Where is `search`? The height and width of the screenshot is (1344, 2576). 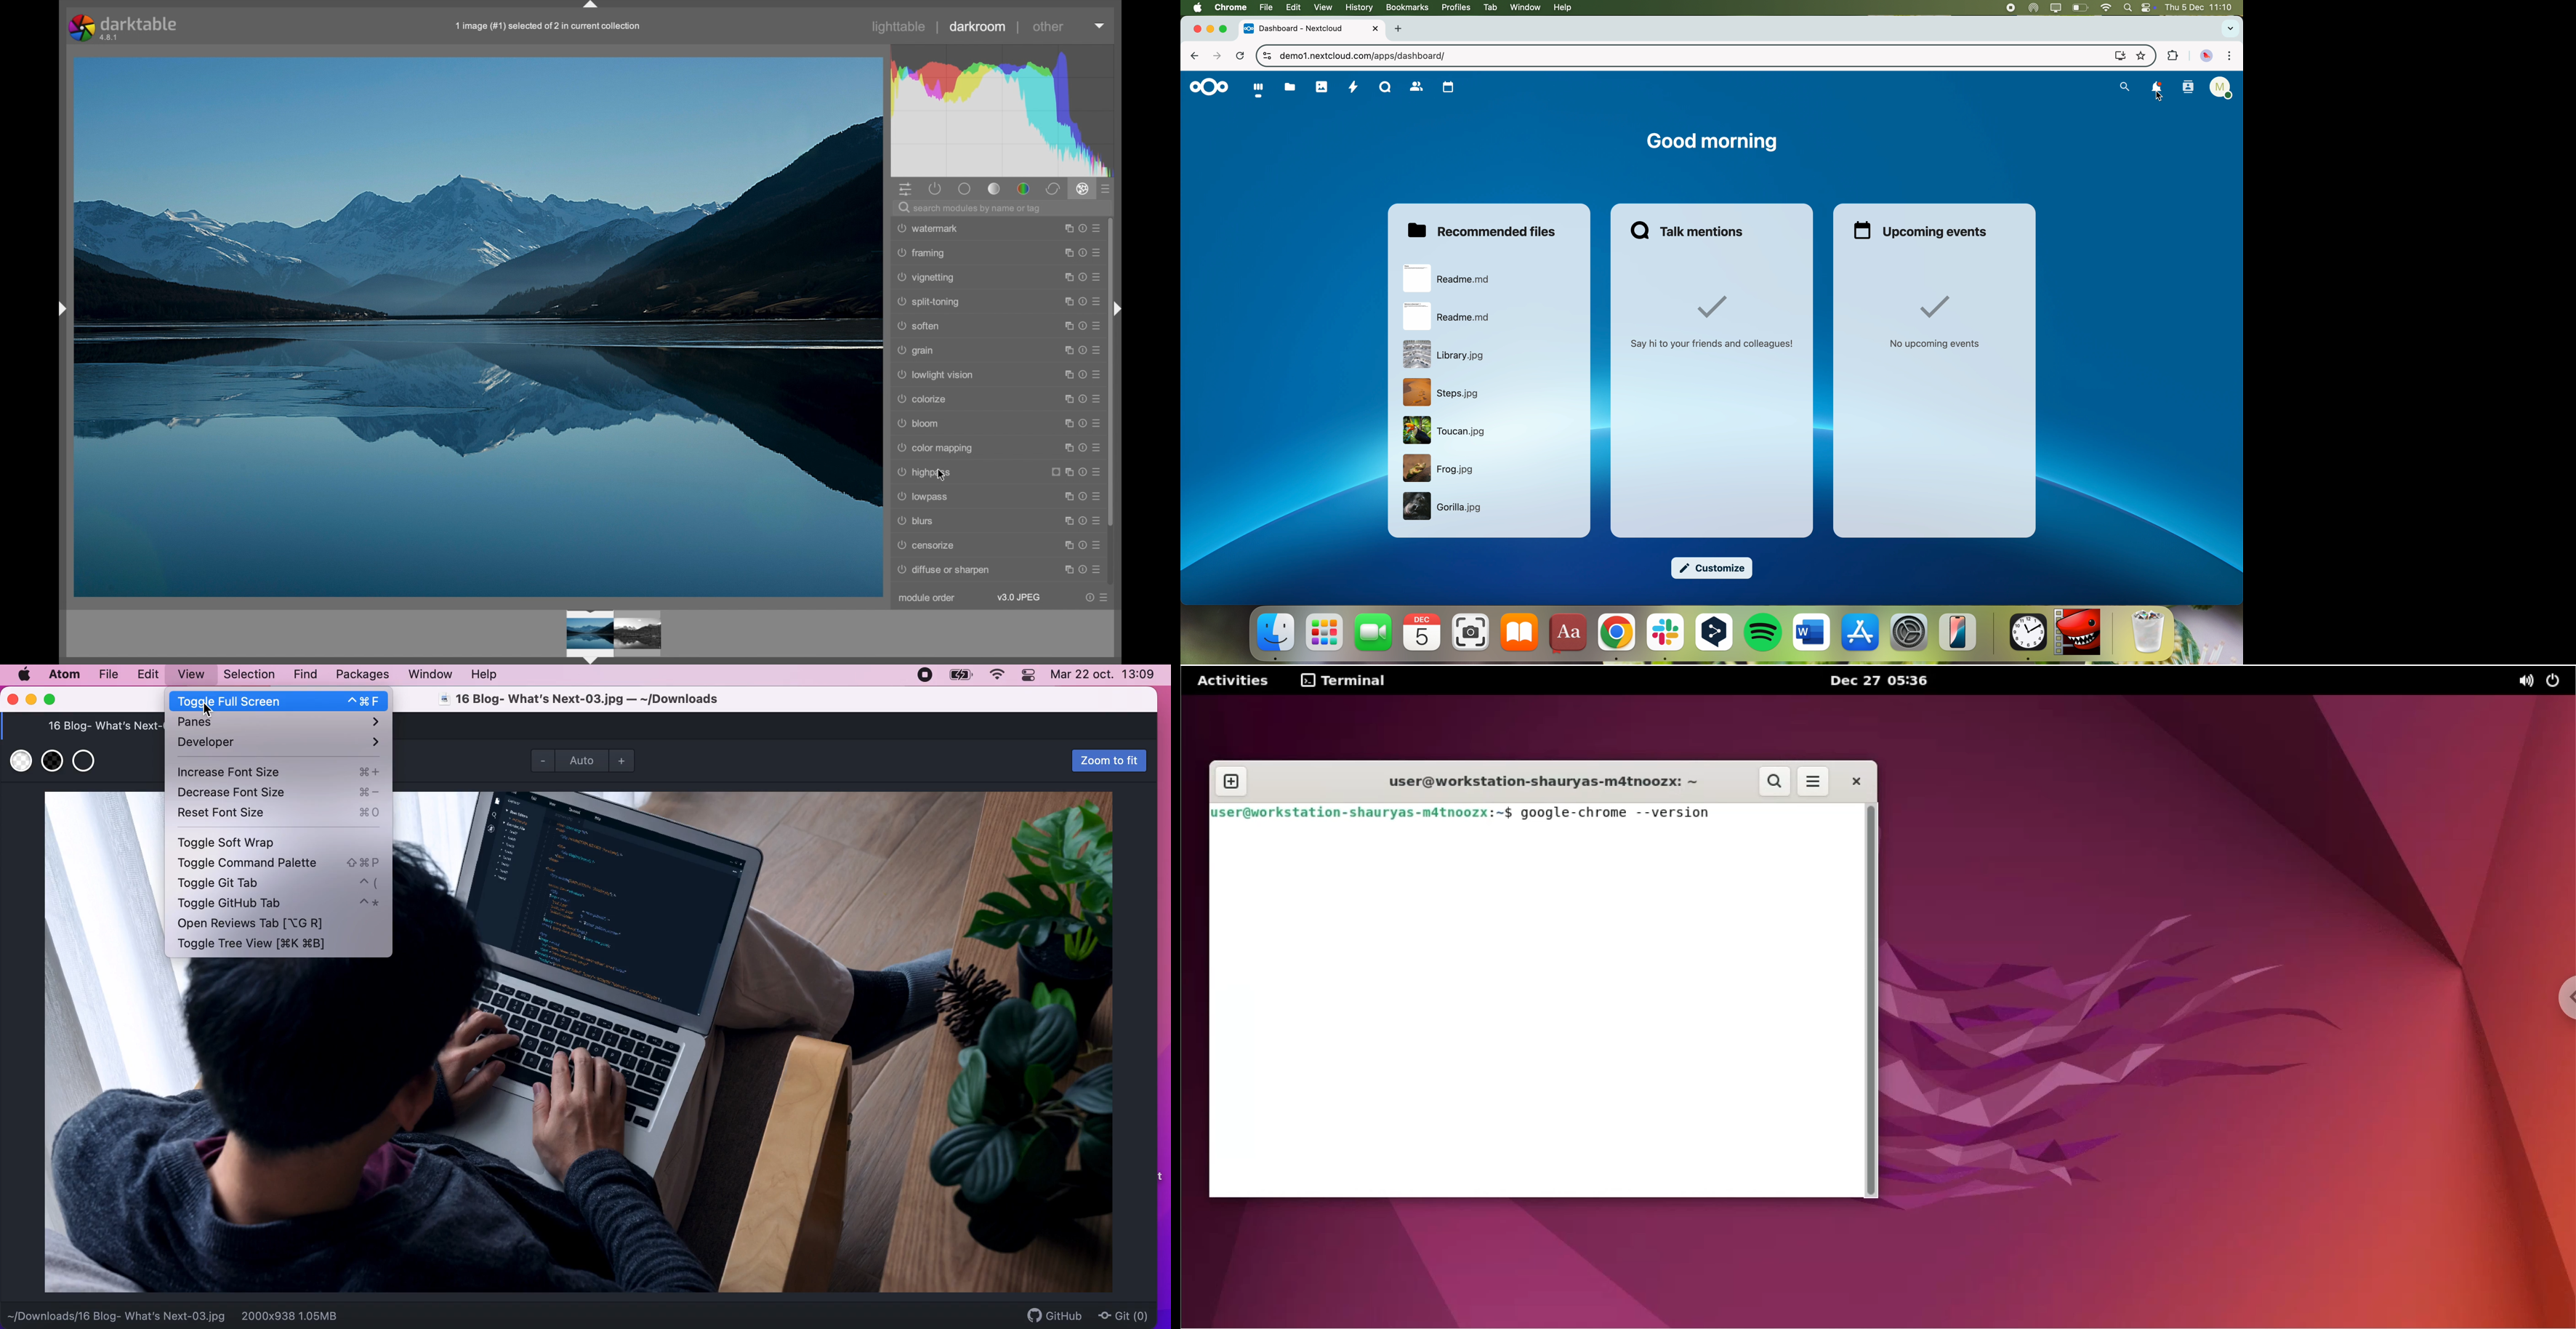 search is located at coordinates (2123, 87).